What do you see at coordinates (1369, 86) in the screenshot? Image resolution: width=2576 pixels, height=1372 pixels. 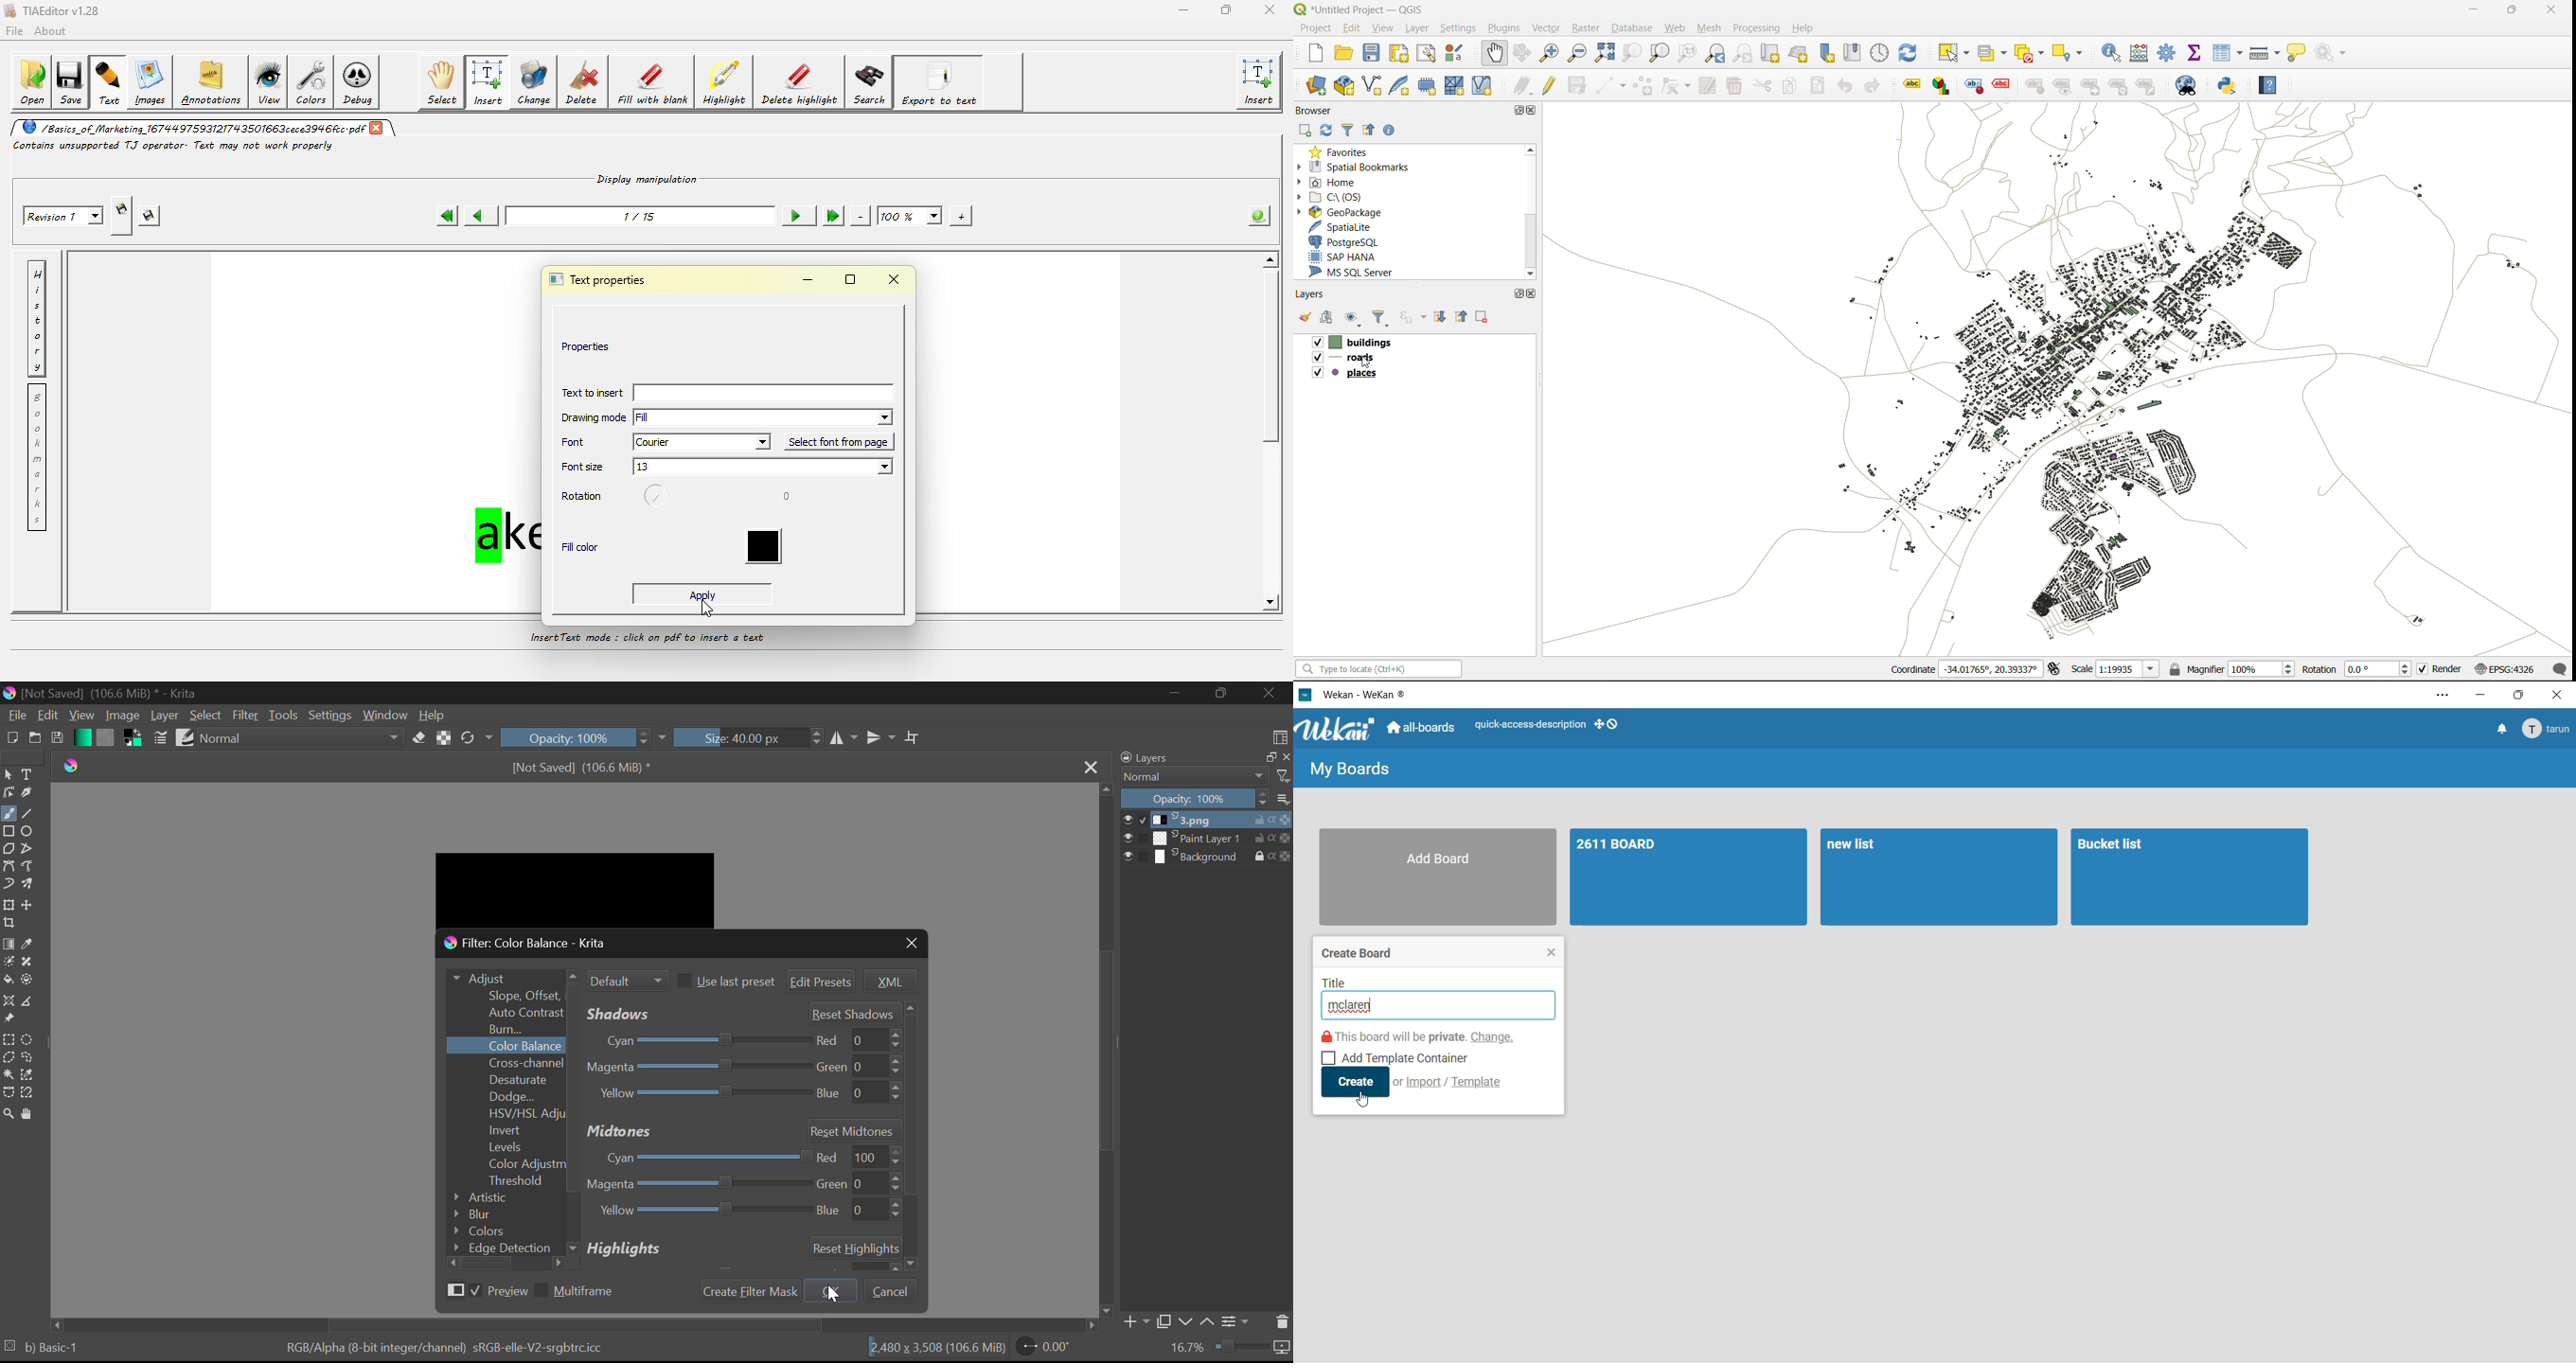 I see `new shapefile` at bounding box center [1369, 86].